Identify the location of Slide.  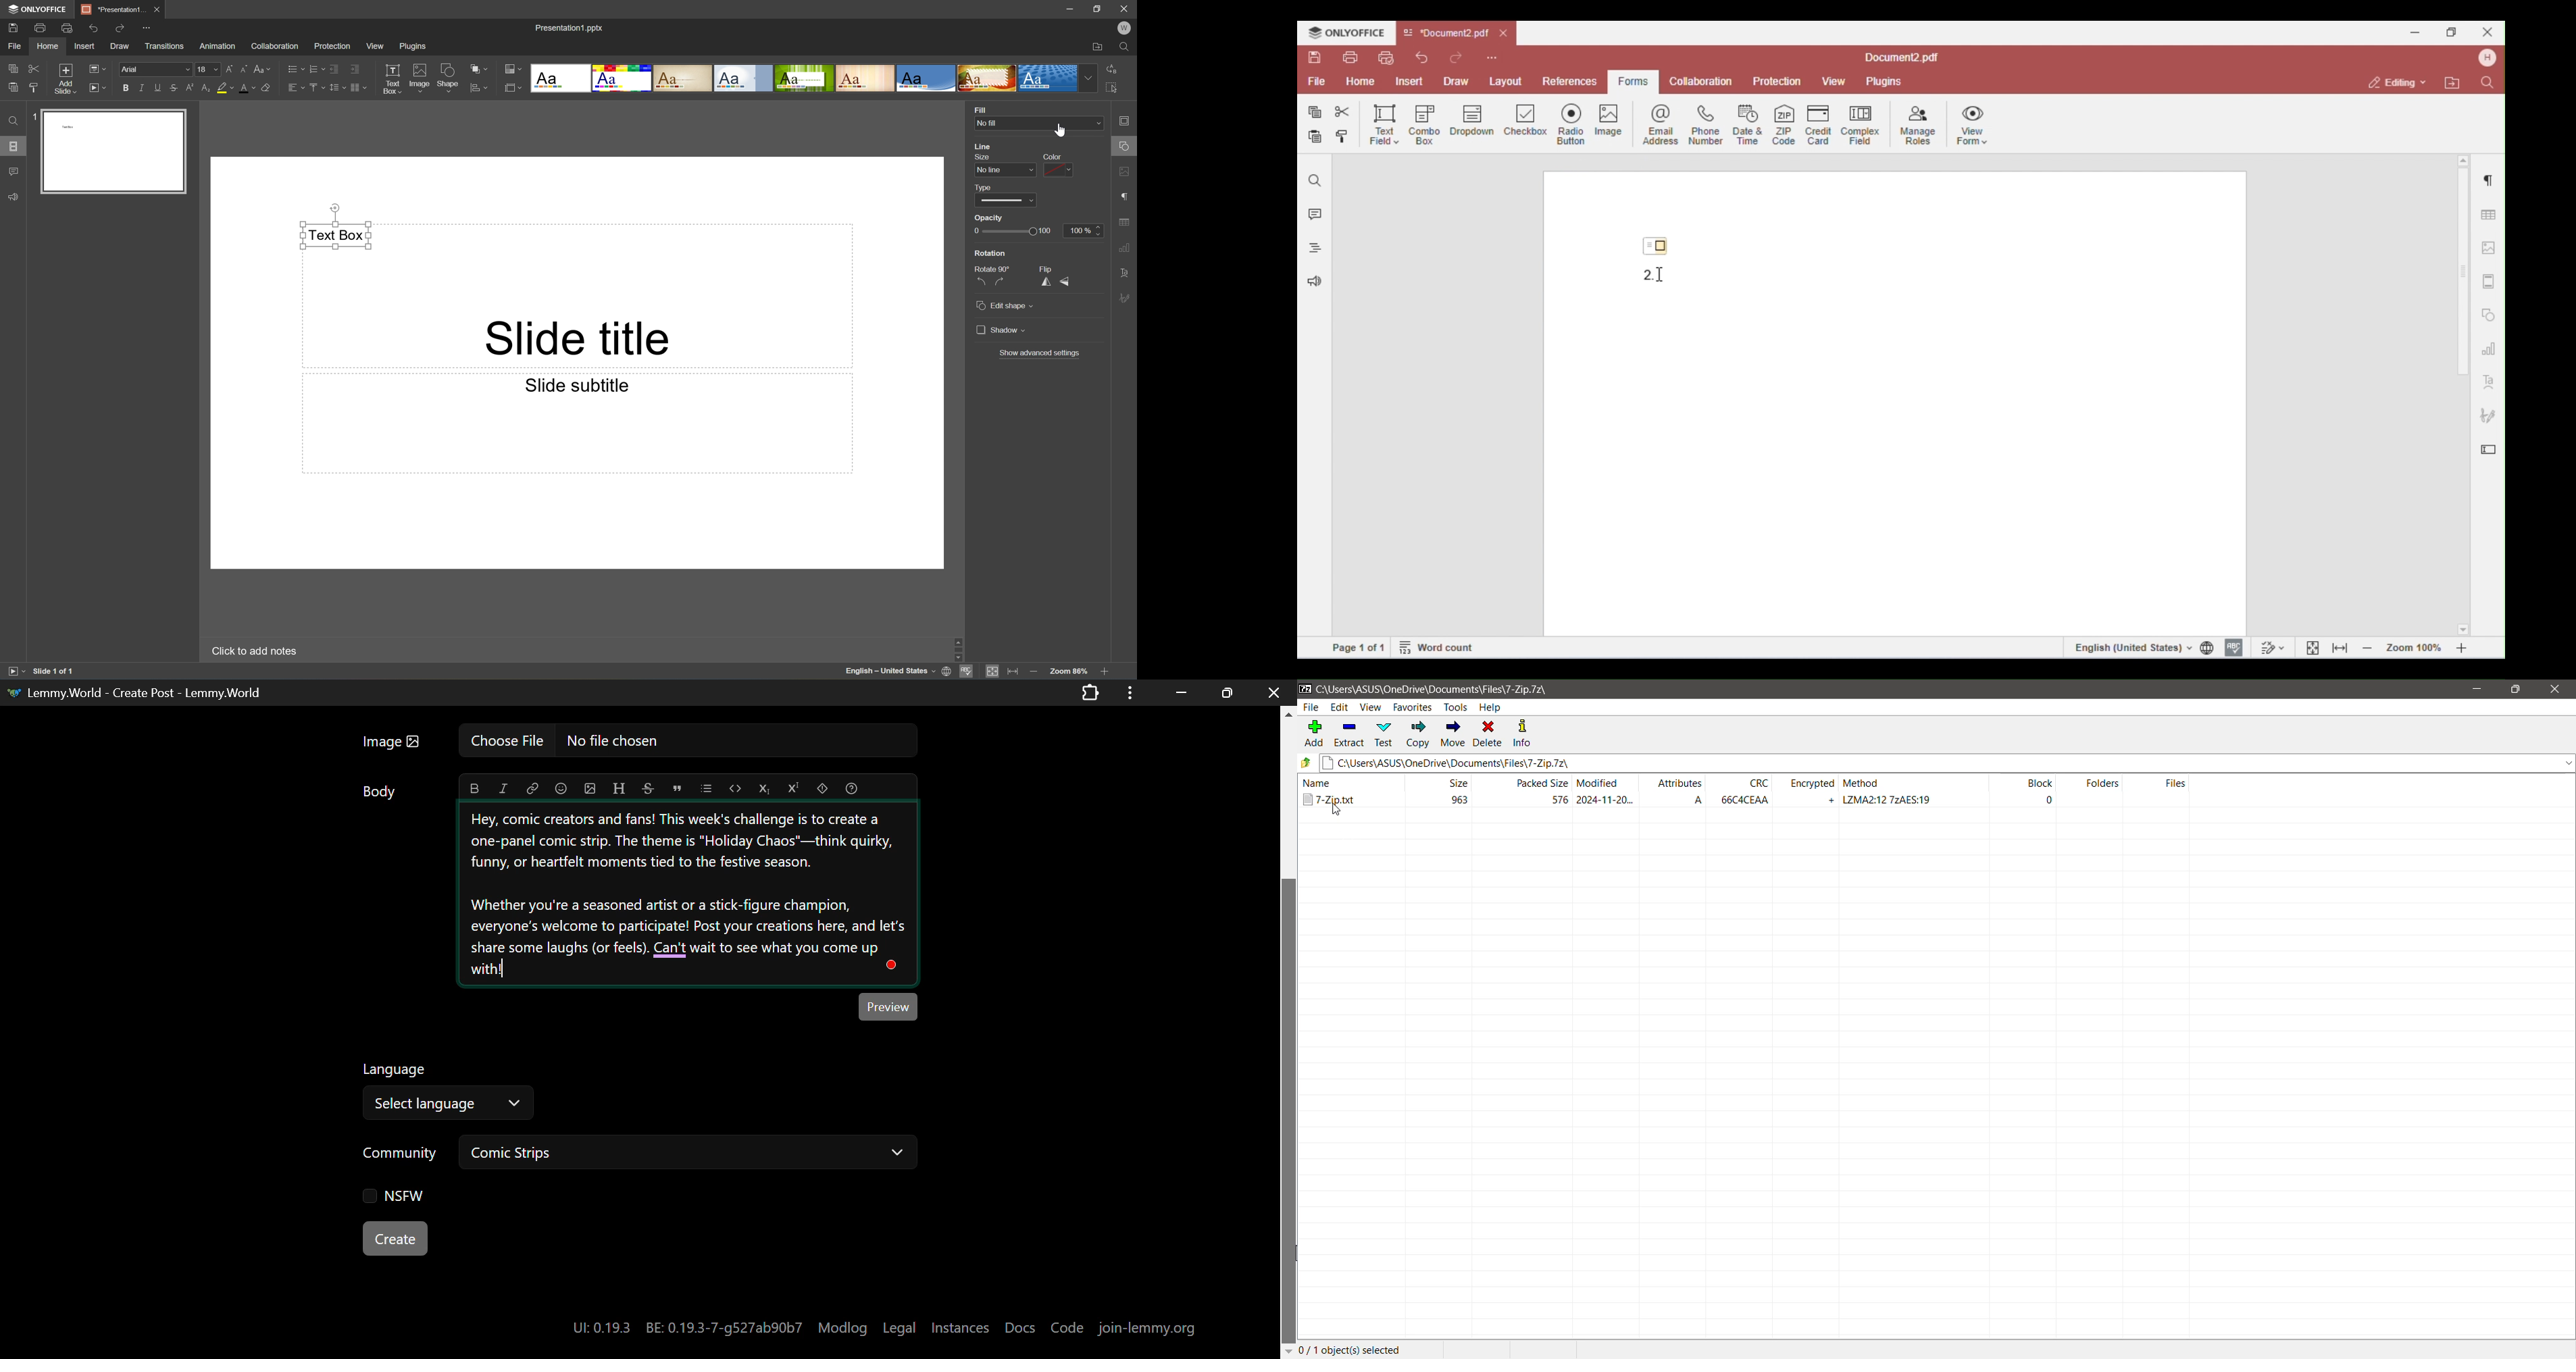
(116, 151).